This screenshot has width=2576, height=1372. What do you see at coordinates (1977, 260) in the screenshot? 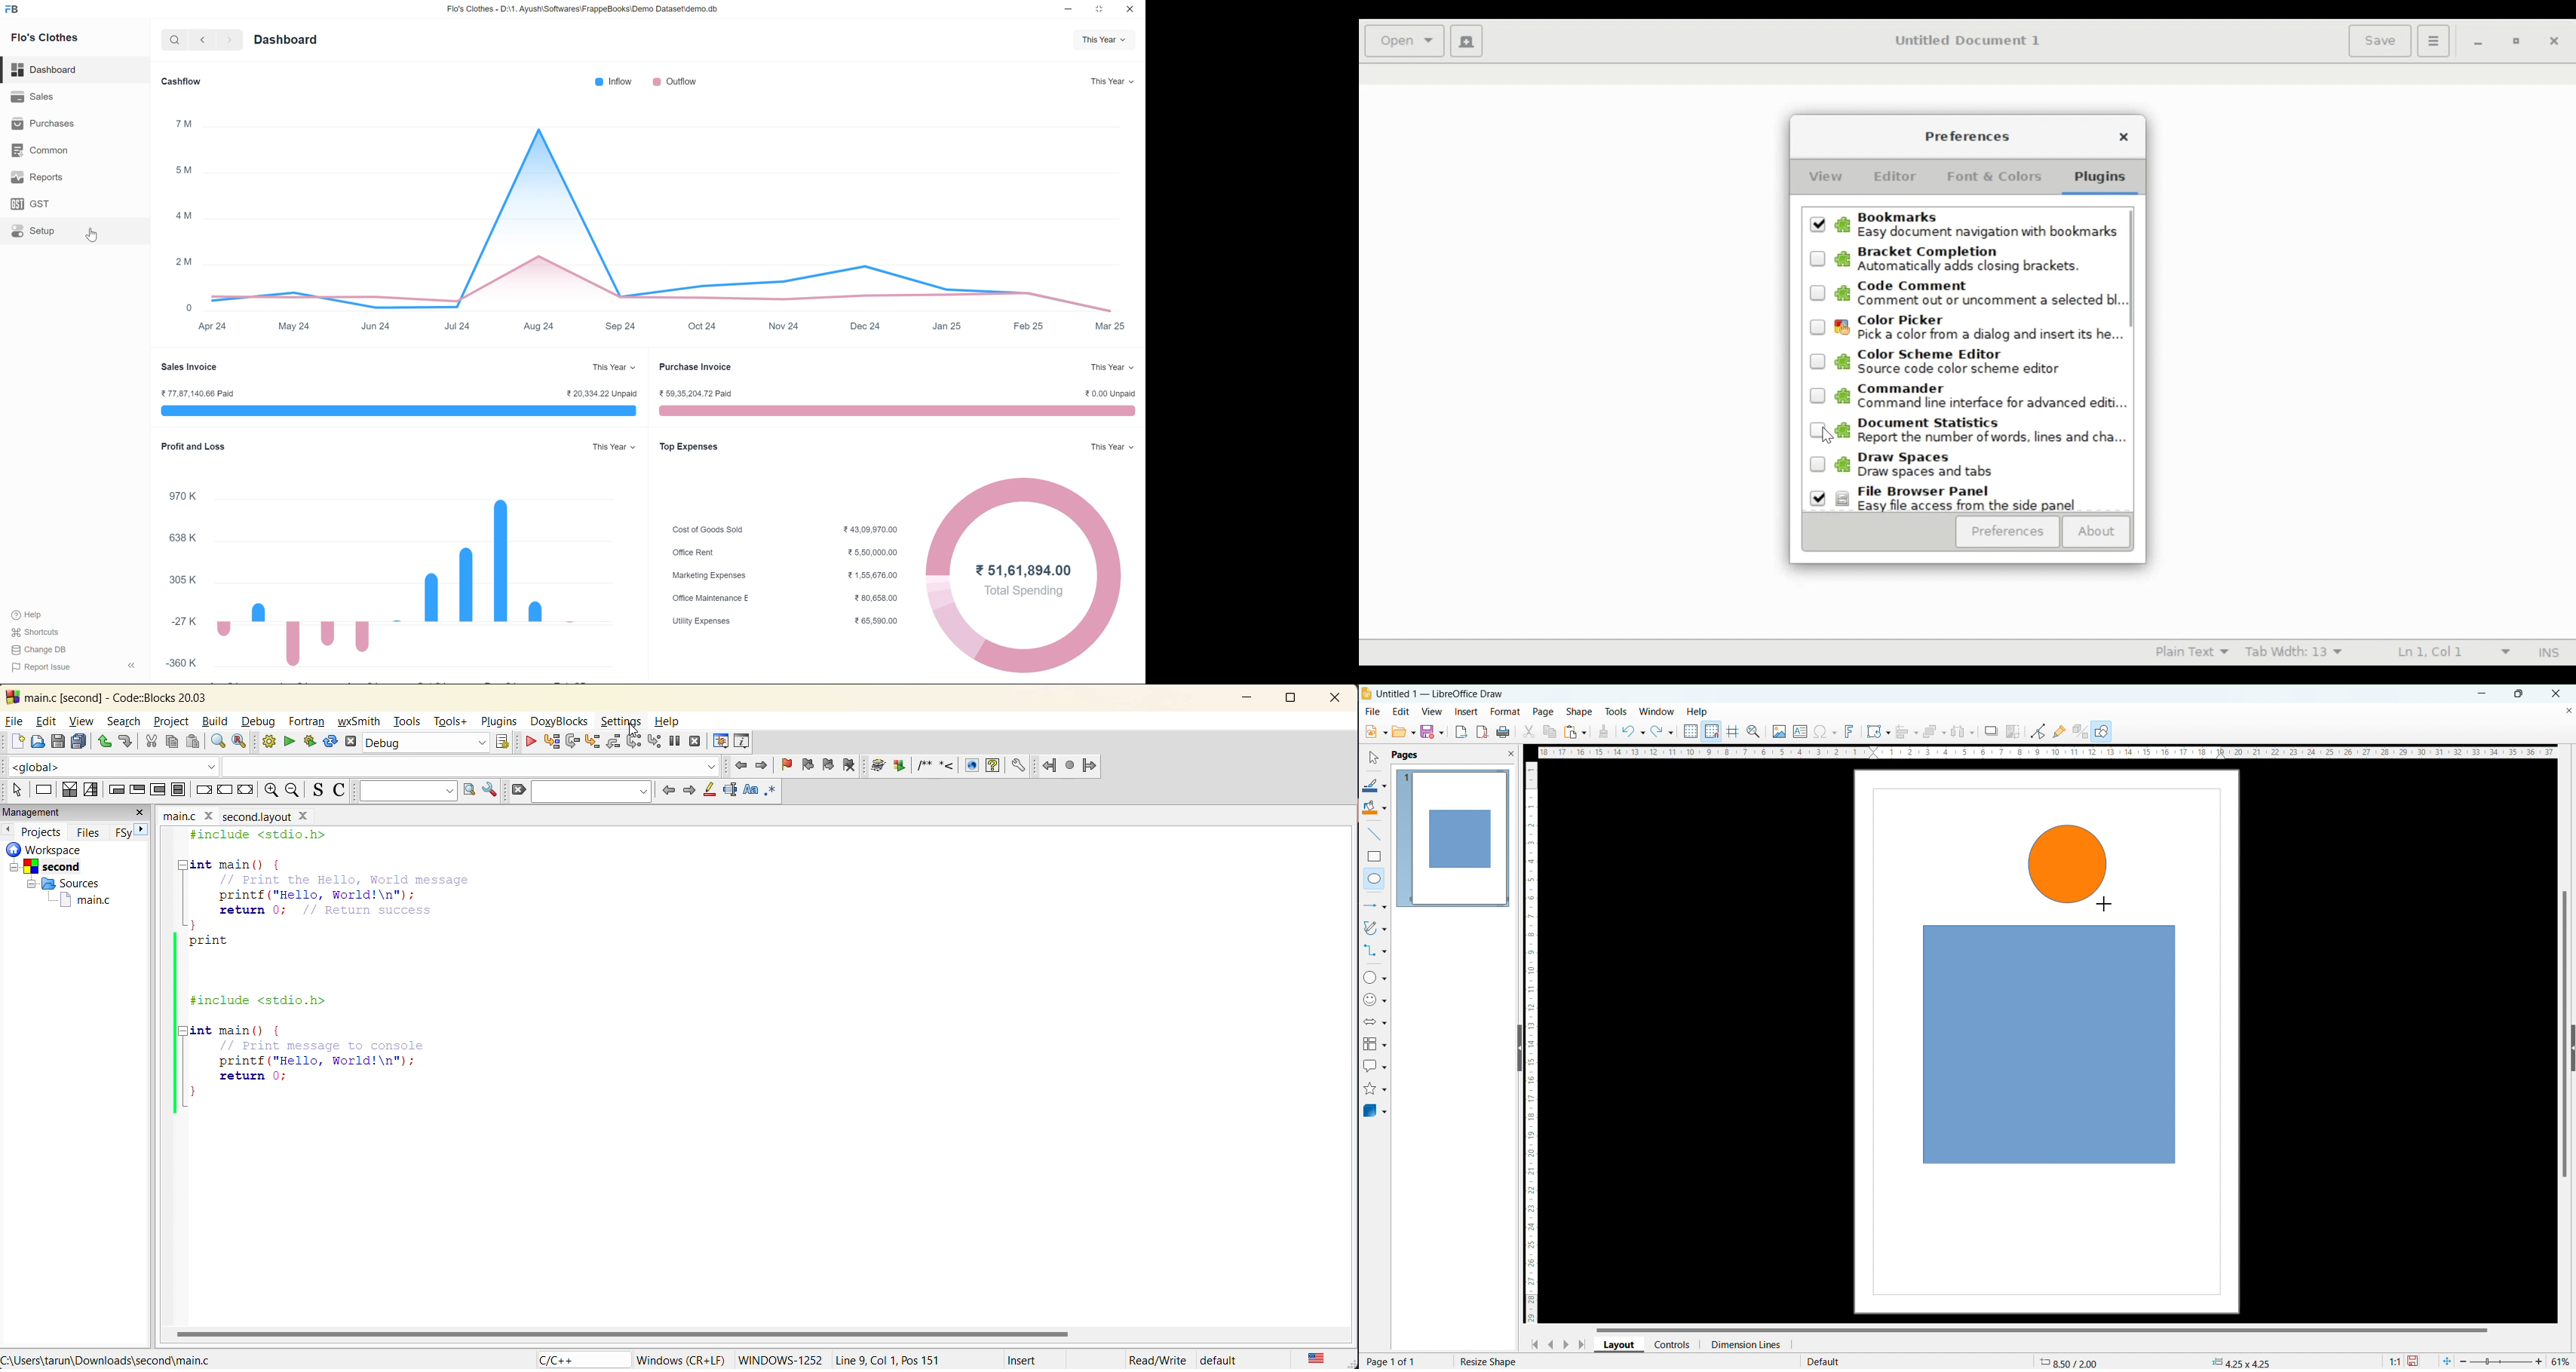
I see `(un)select Bracket Completion. Automatically addsclosing brackets` at bounding box center [1977, 260].